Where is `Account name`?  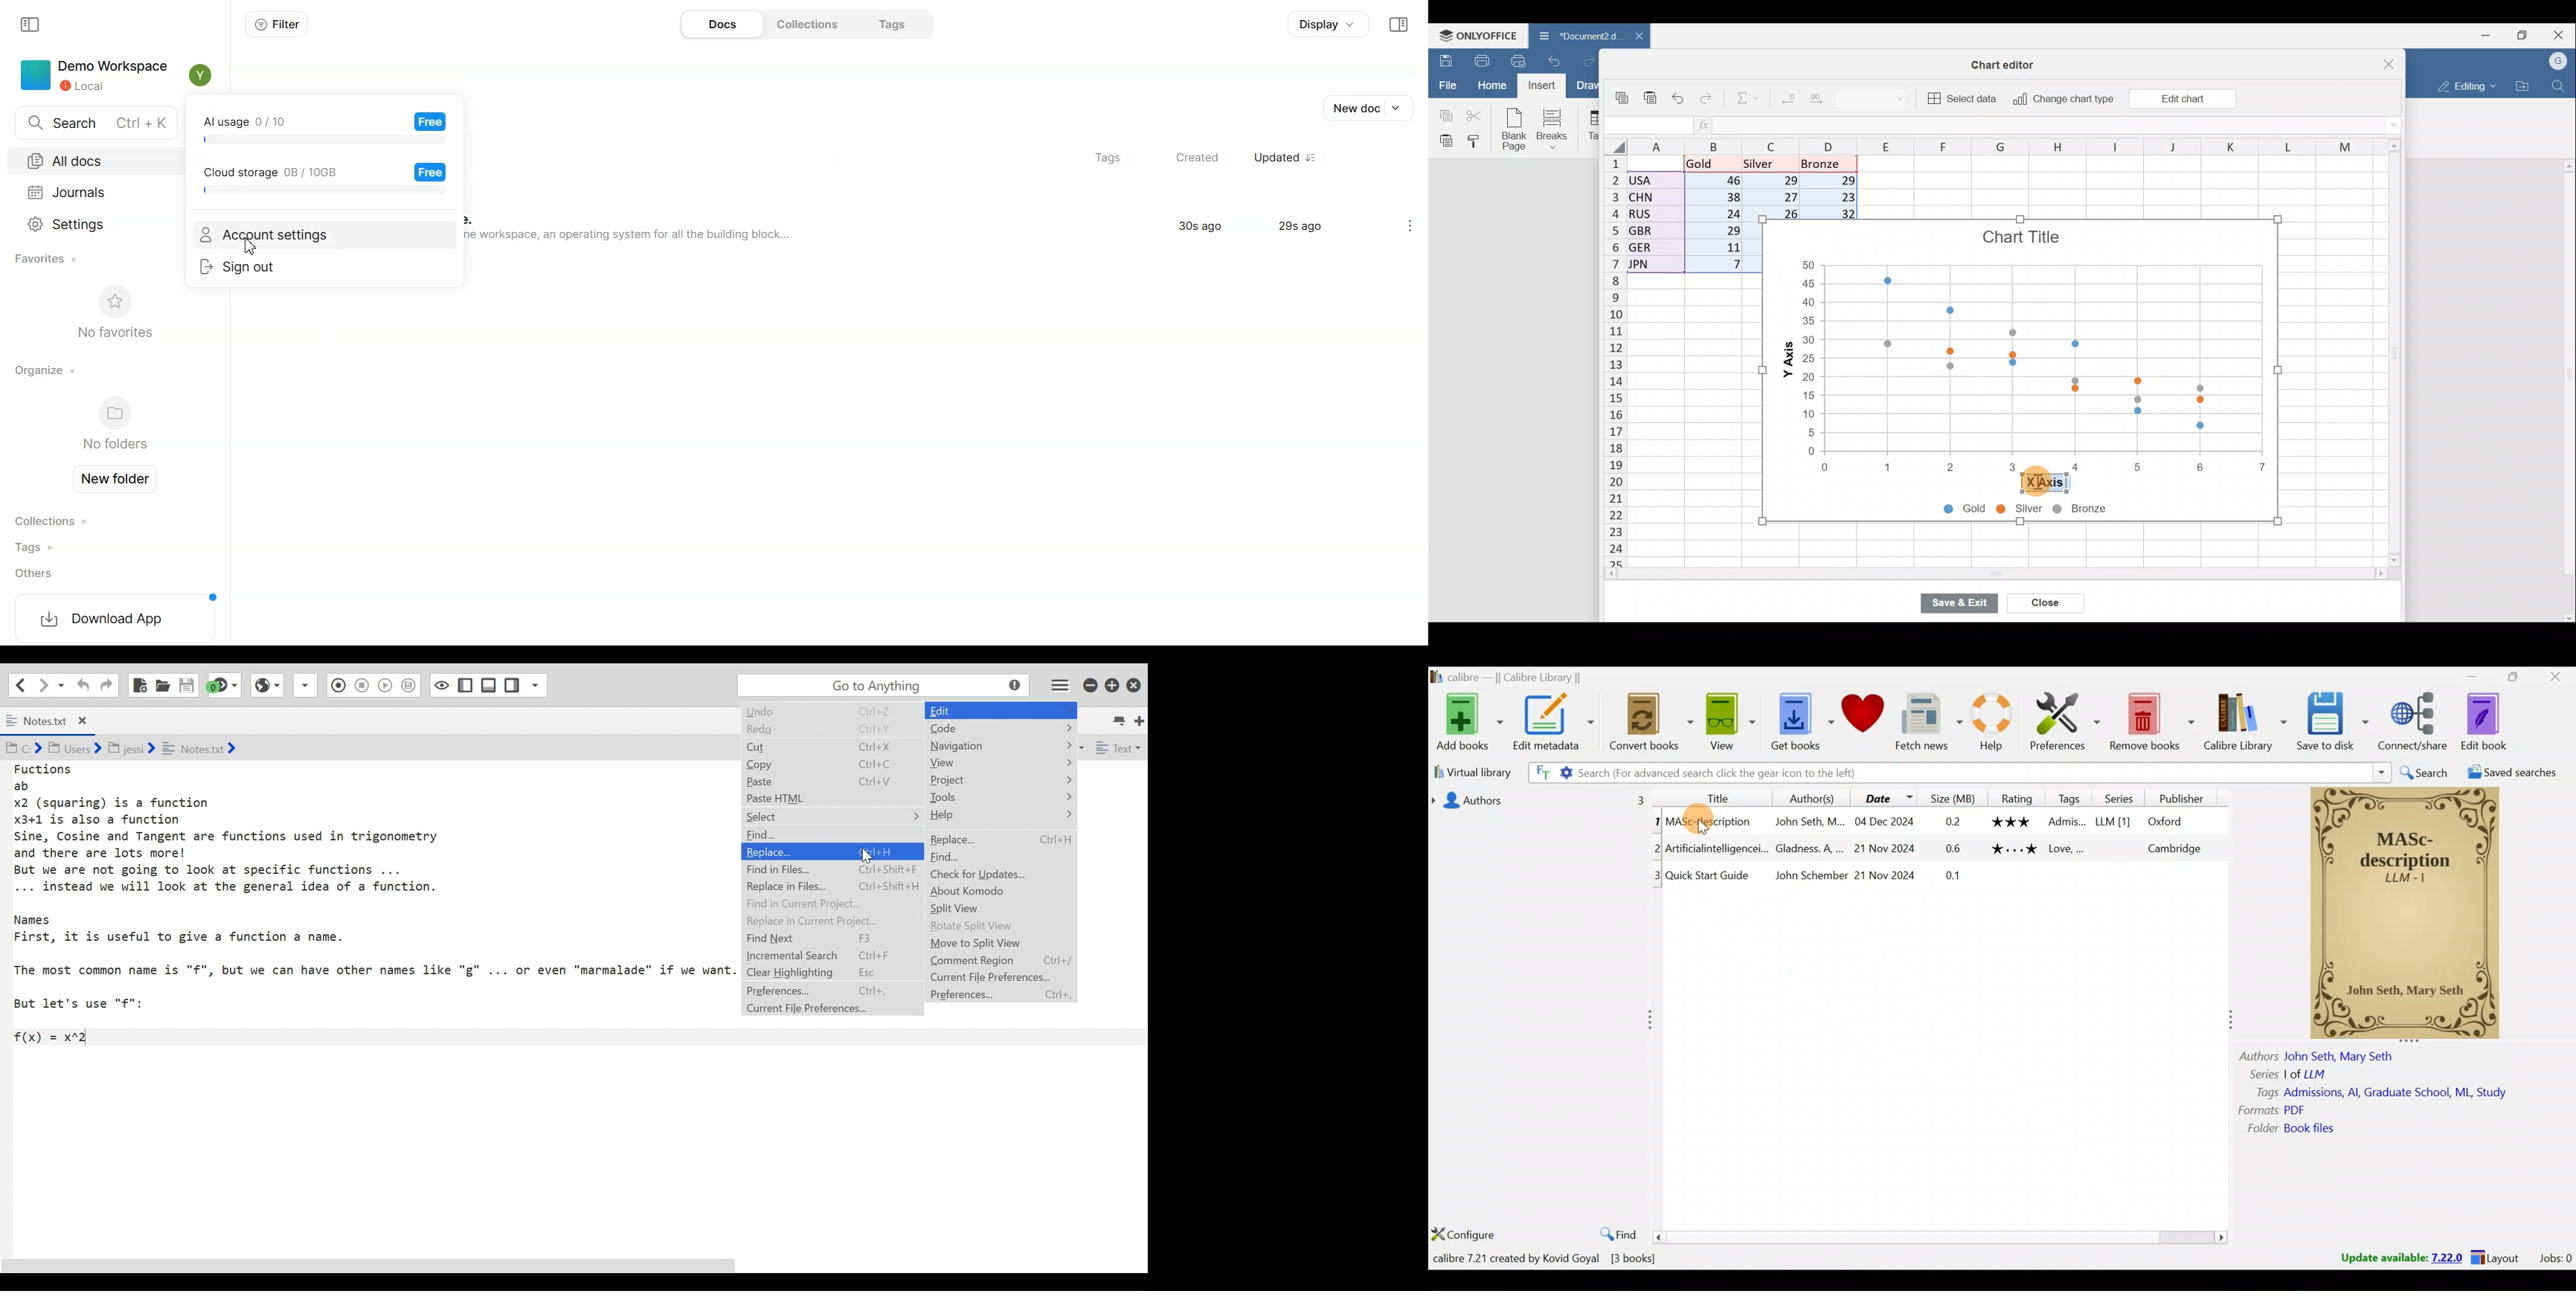 Account name is located at coordinates (2559, 60).